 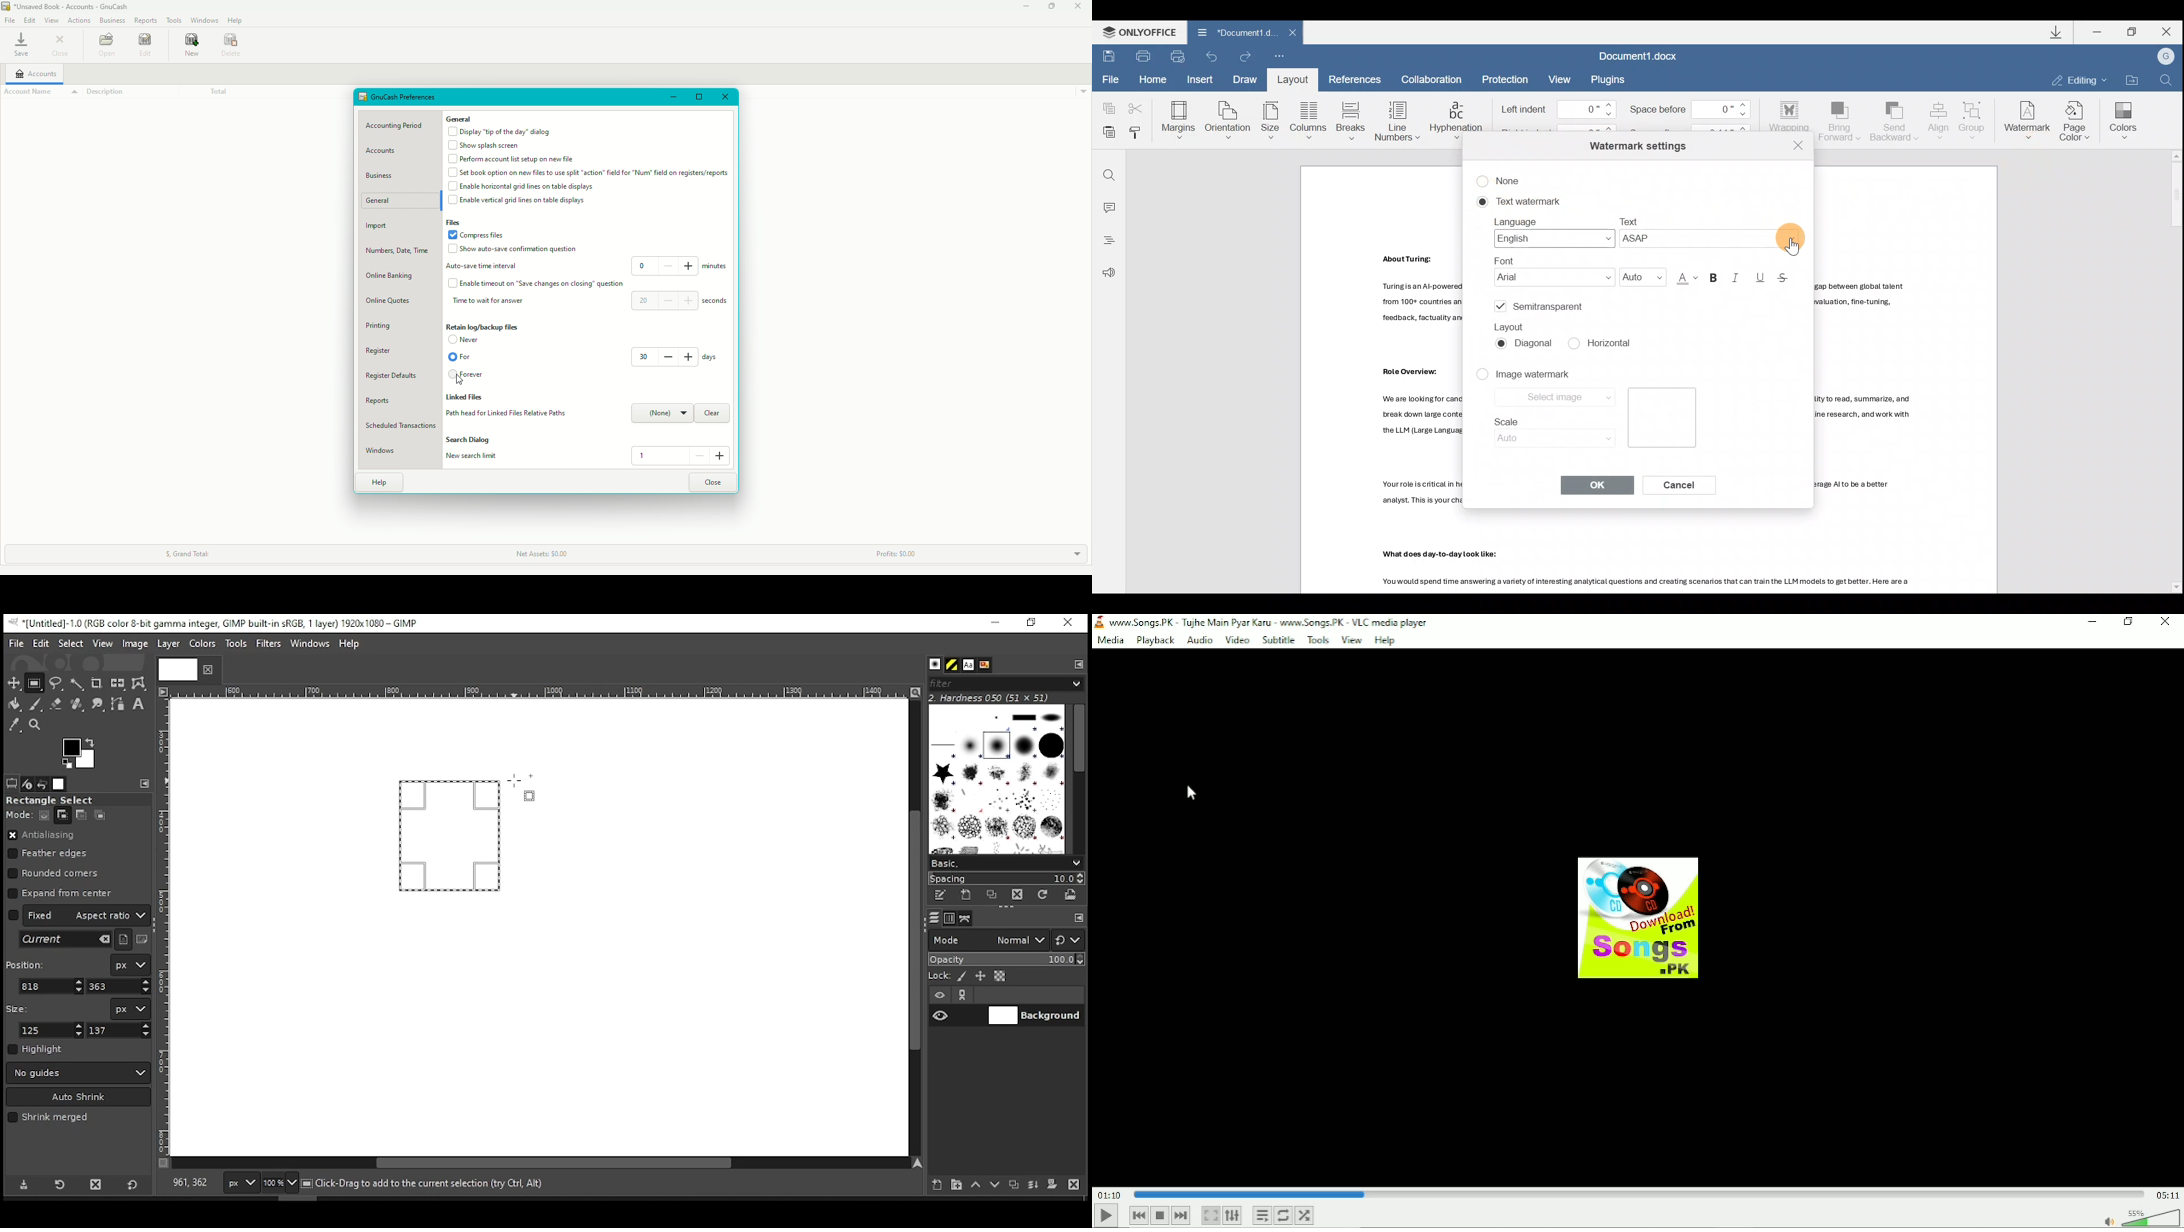 I want to click on guides, so click(x=78, y=1073).